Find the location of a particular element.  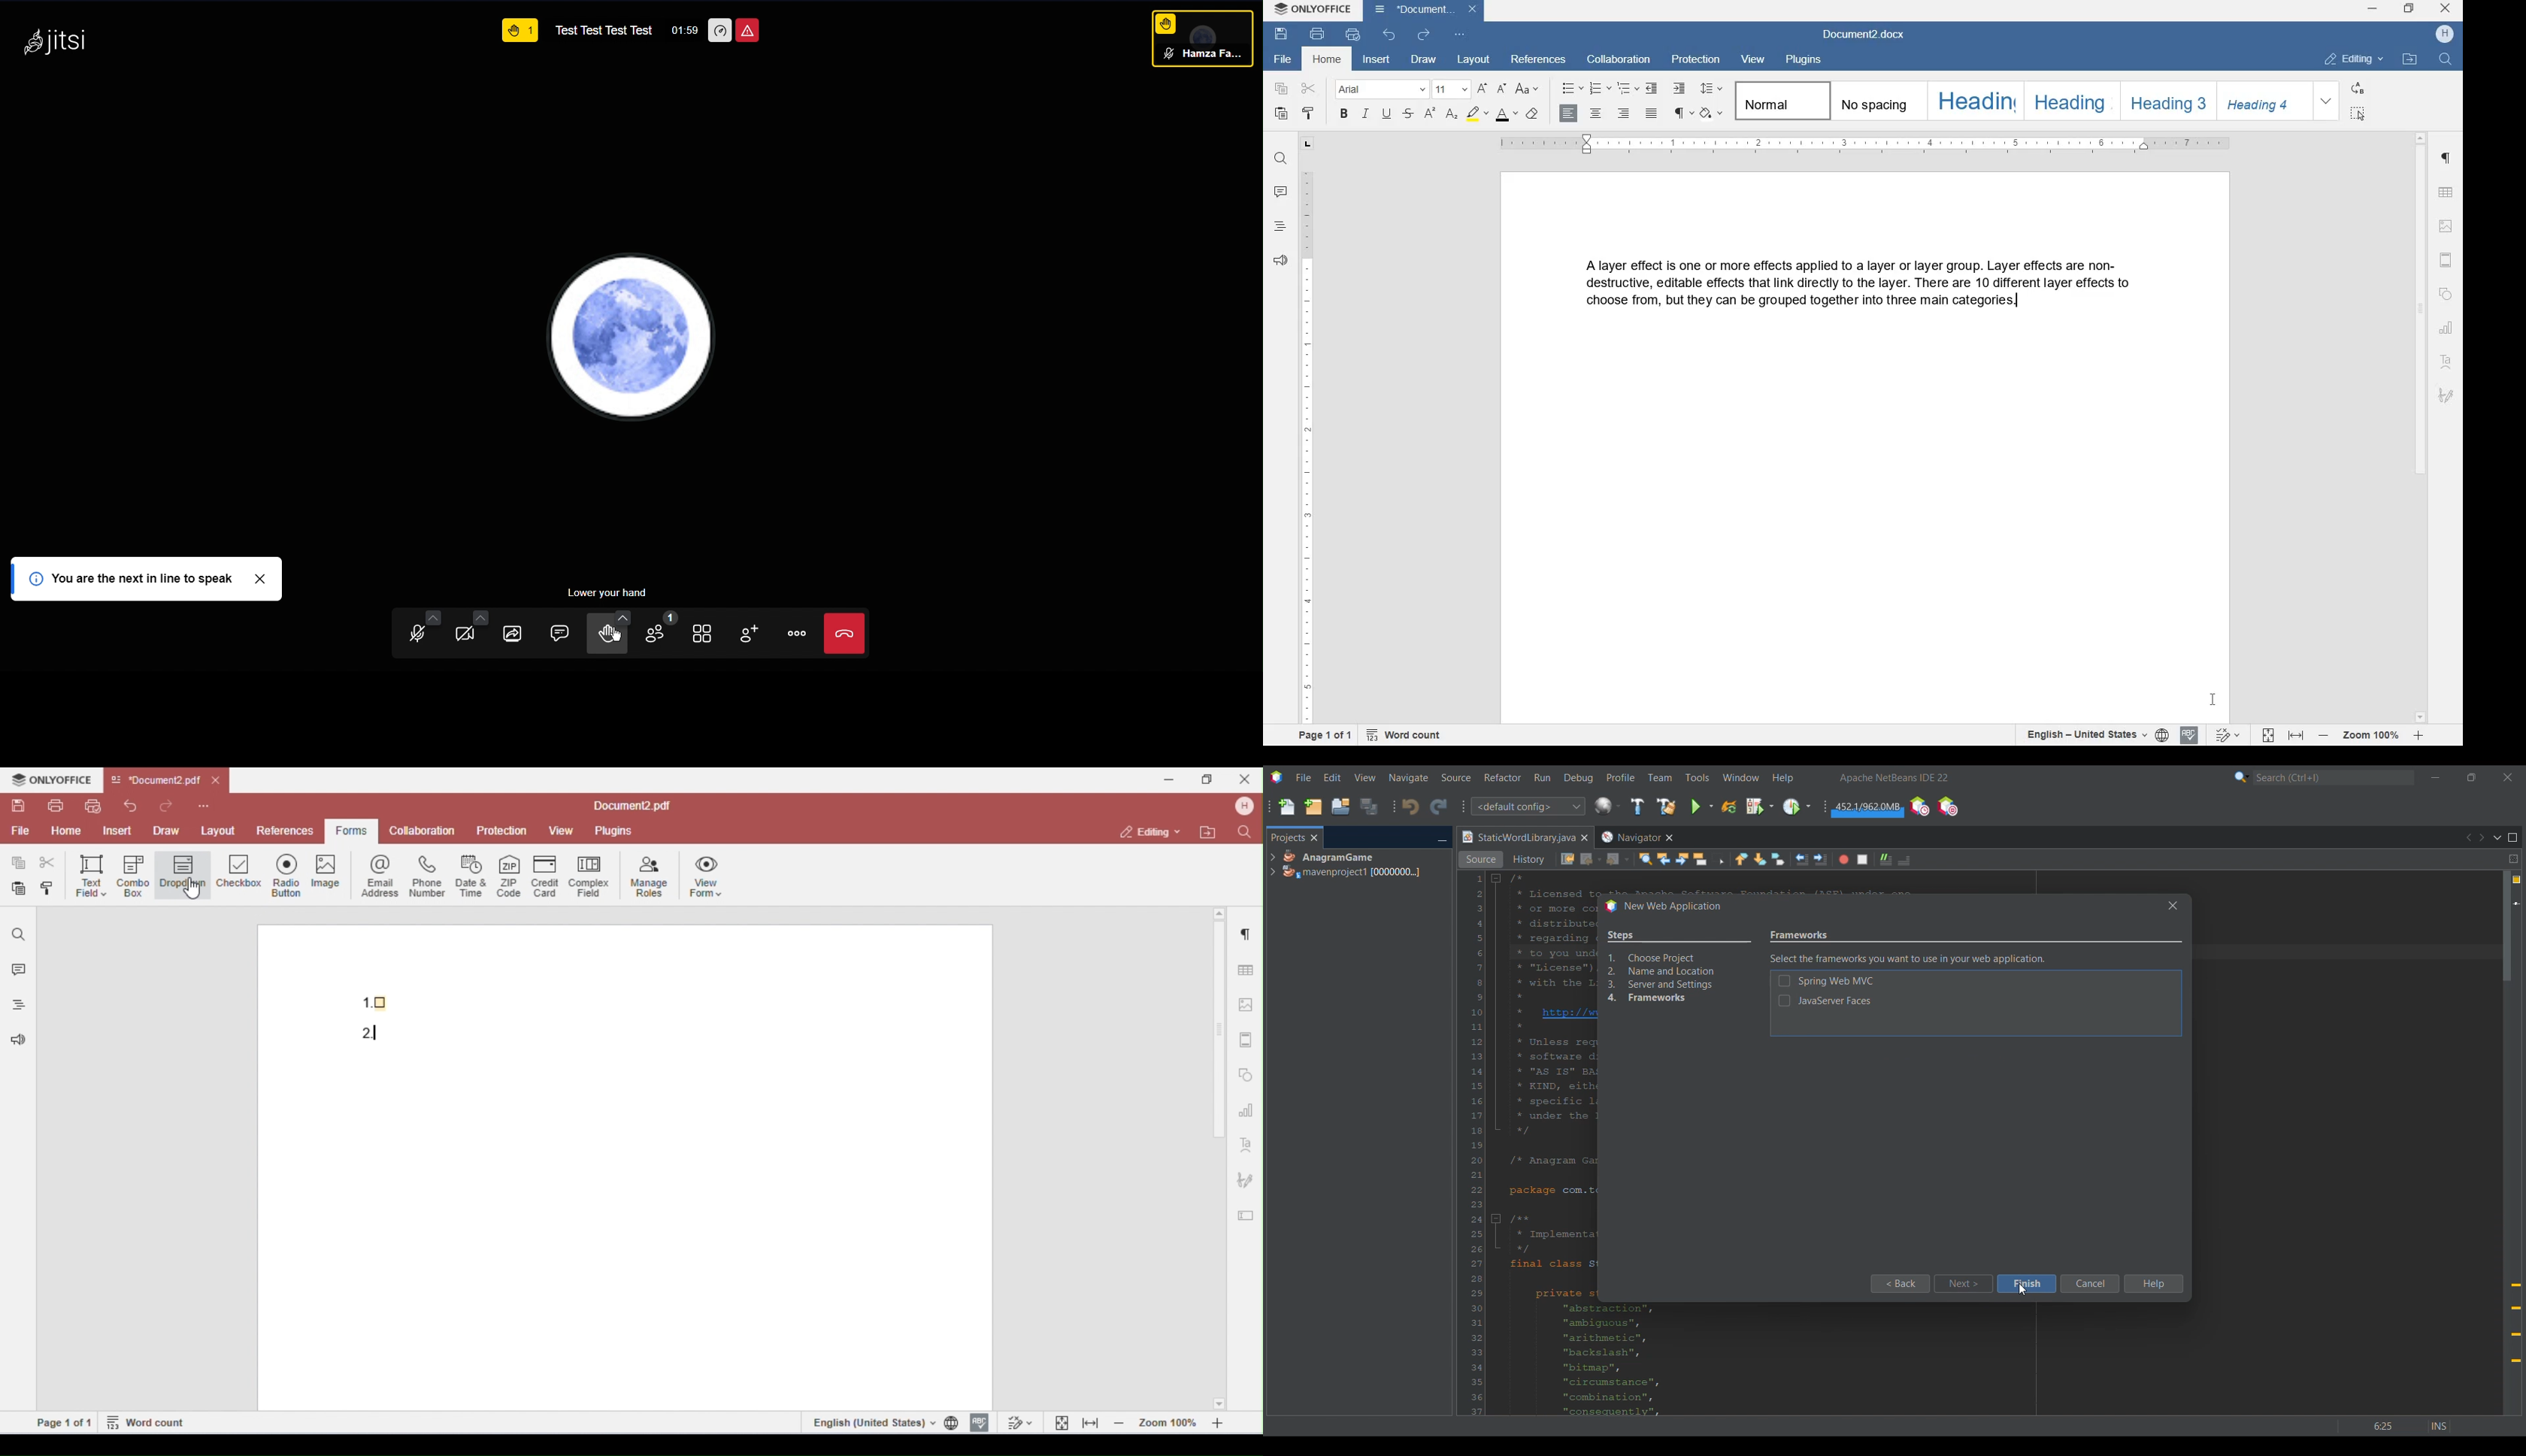

Document2.docx is located at coordinates (1424, 11).